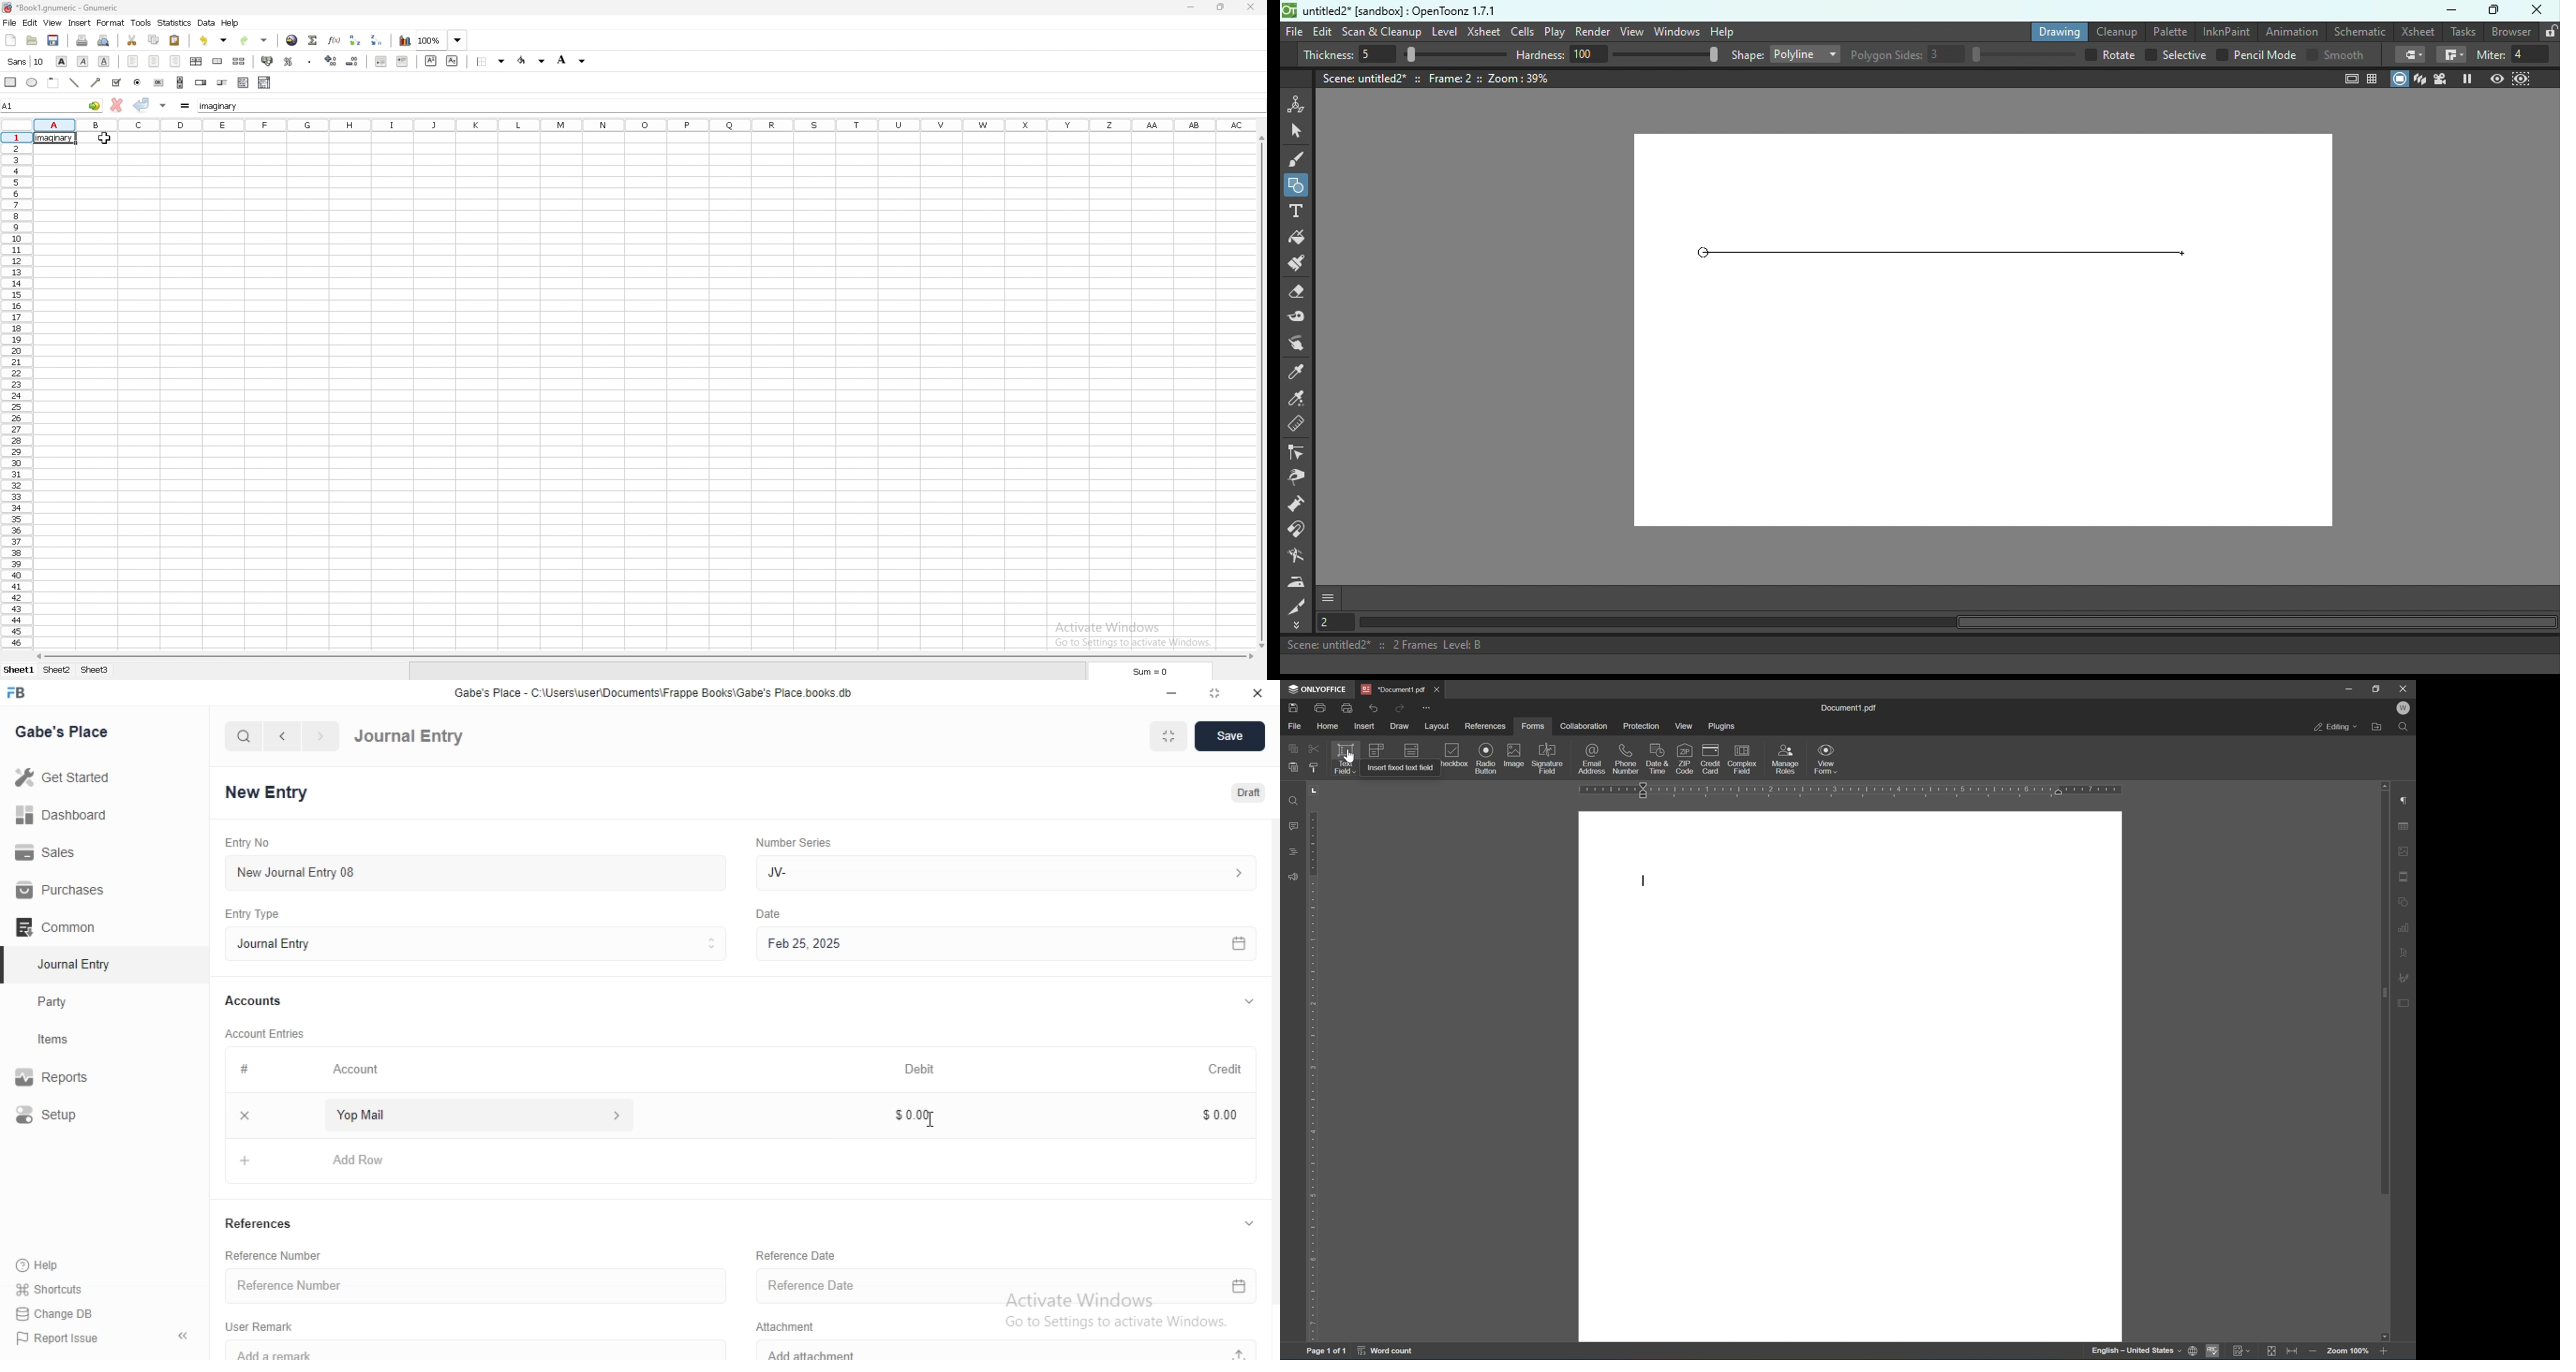  I want to click on spin button, so click(201, 83).